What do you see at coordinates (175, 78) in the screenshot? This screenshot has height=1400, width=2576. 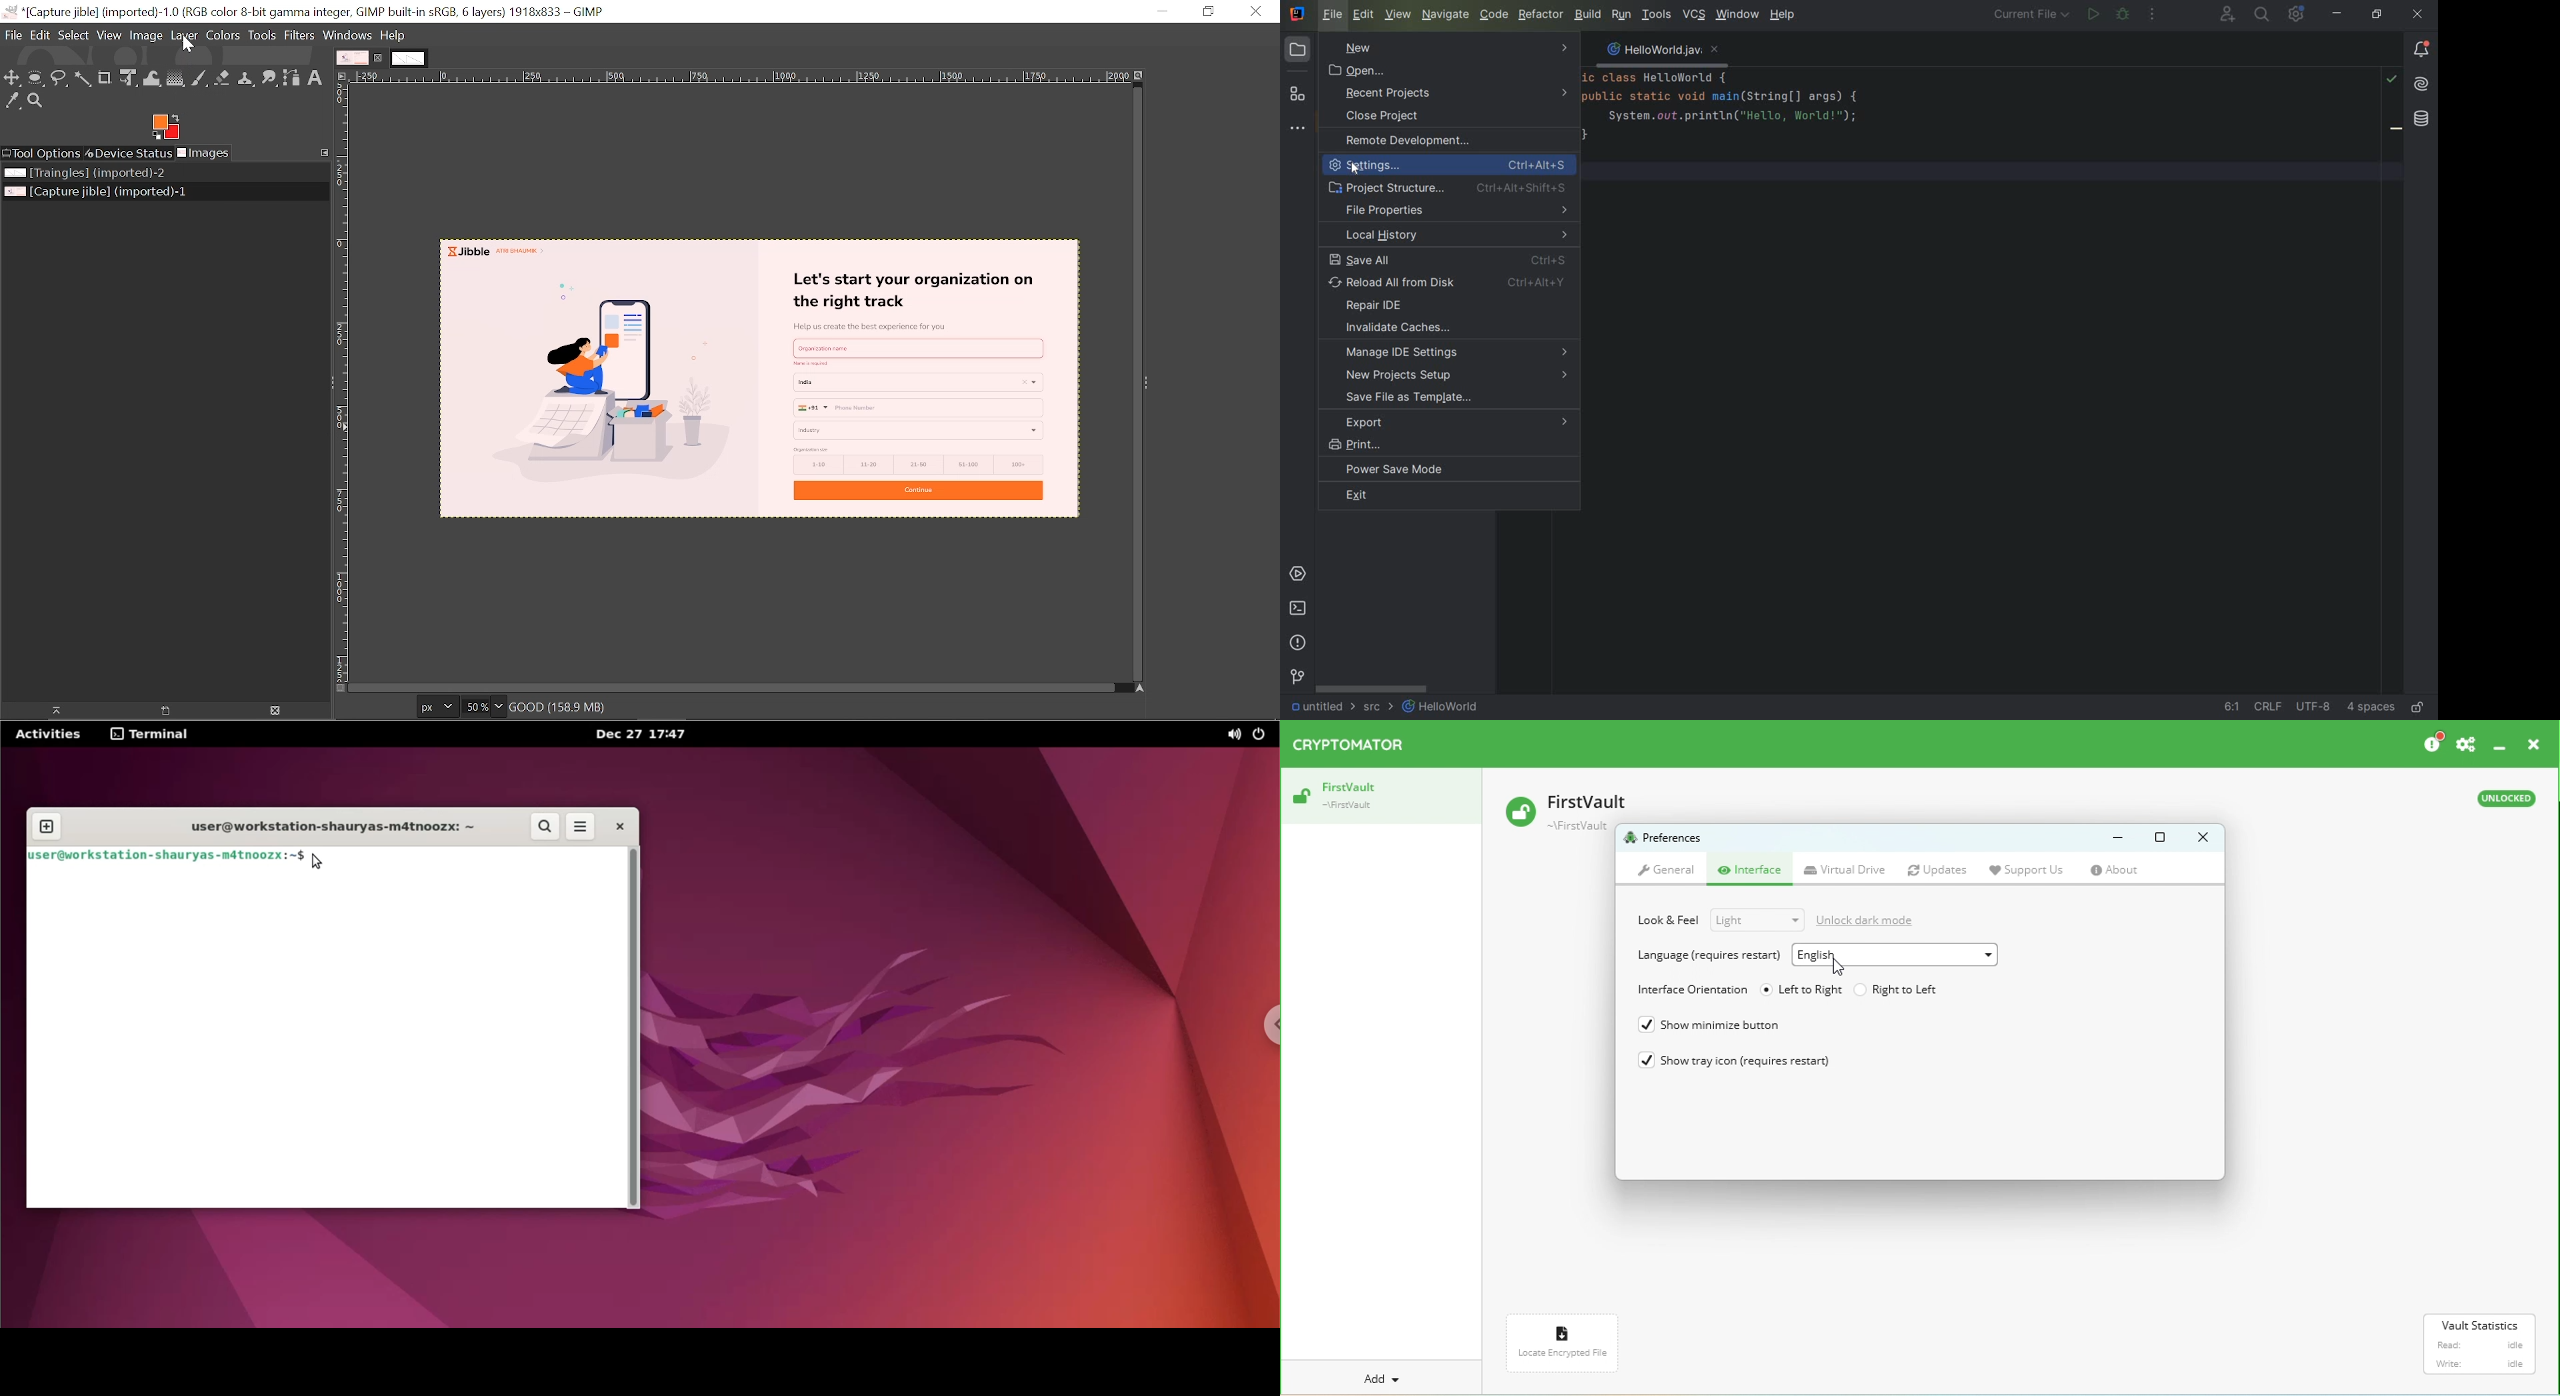 I see `Gradient` at bounding box center [175, 78].